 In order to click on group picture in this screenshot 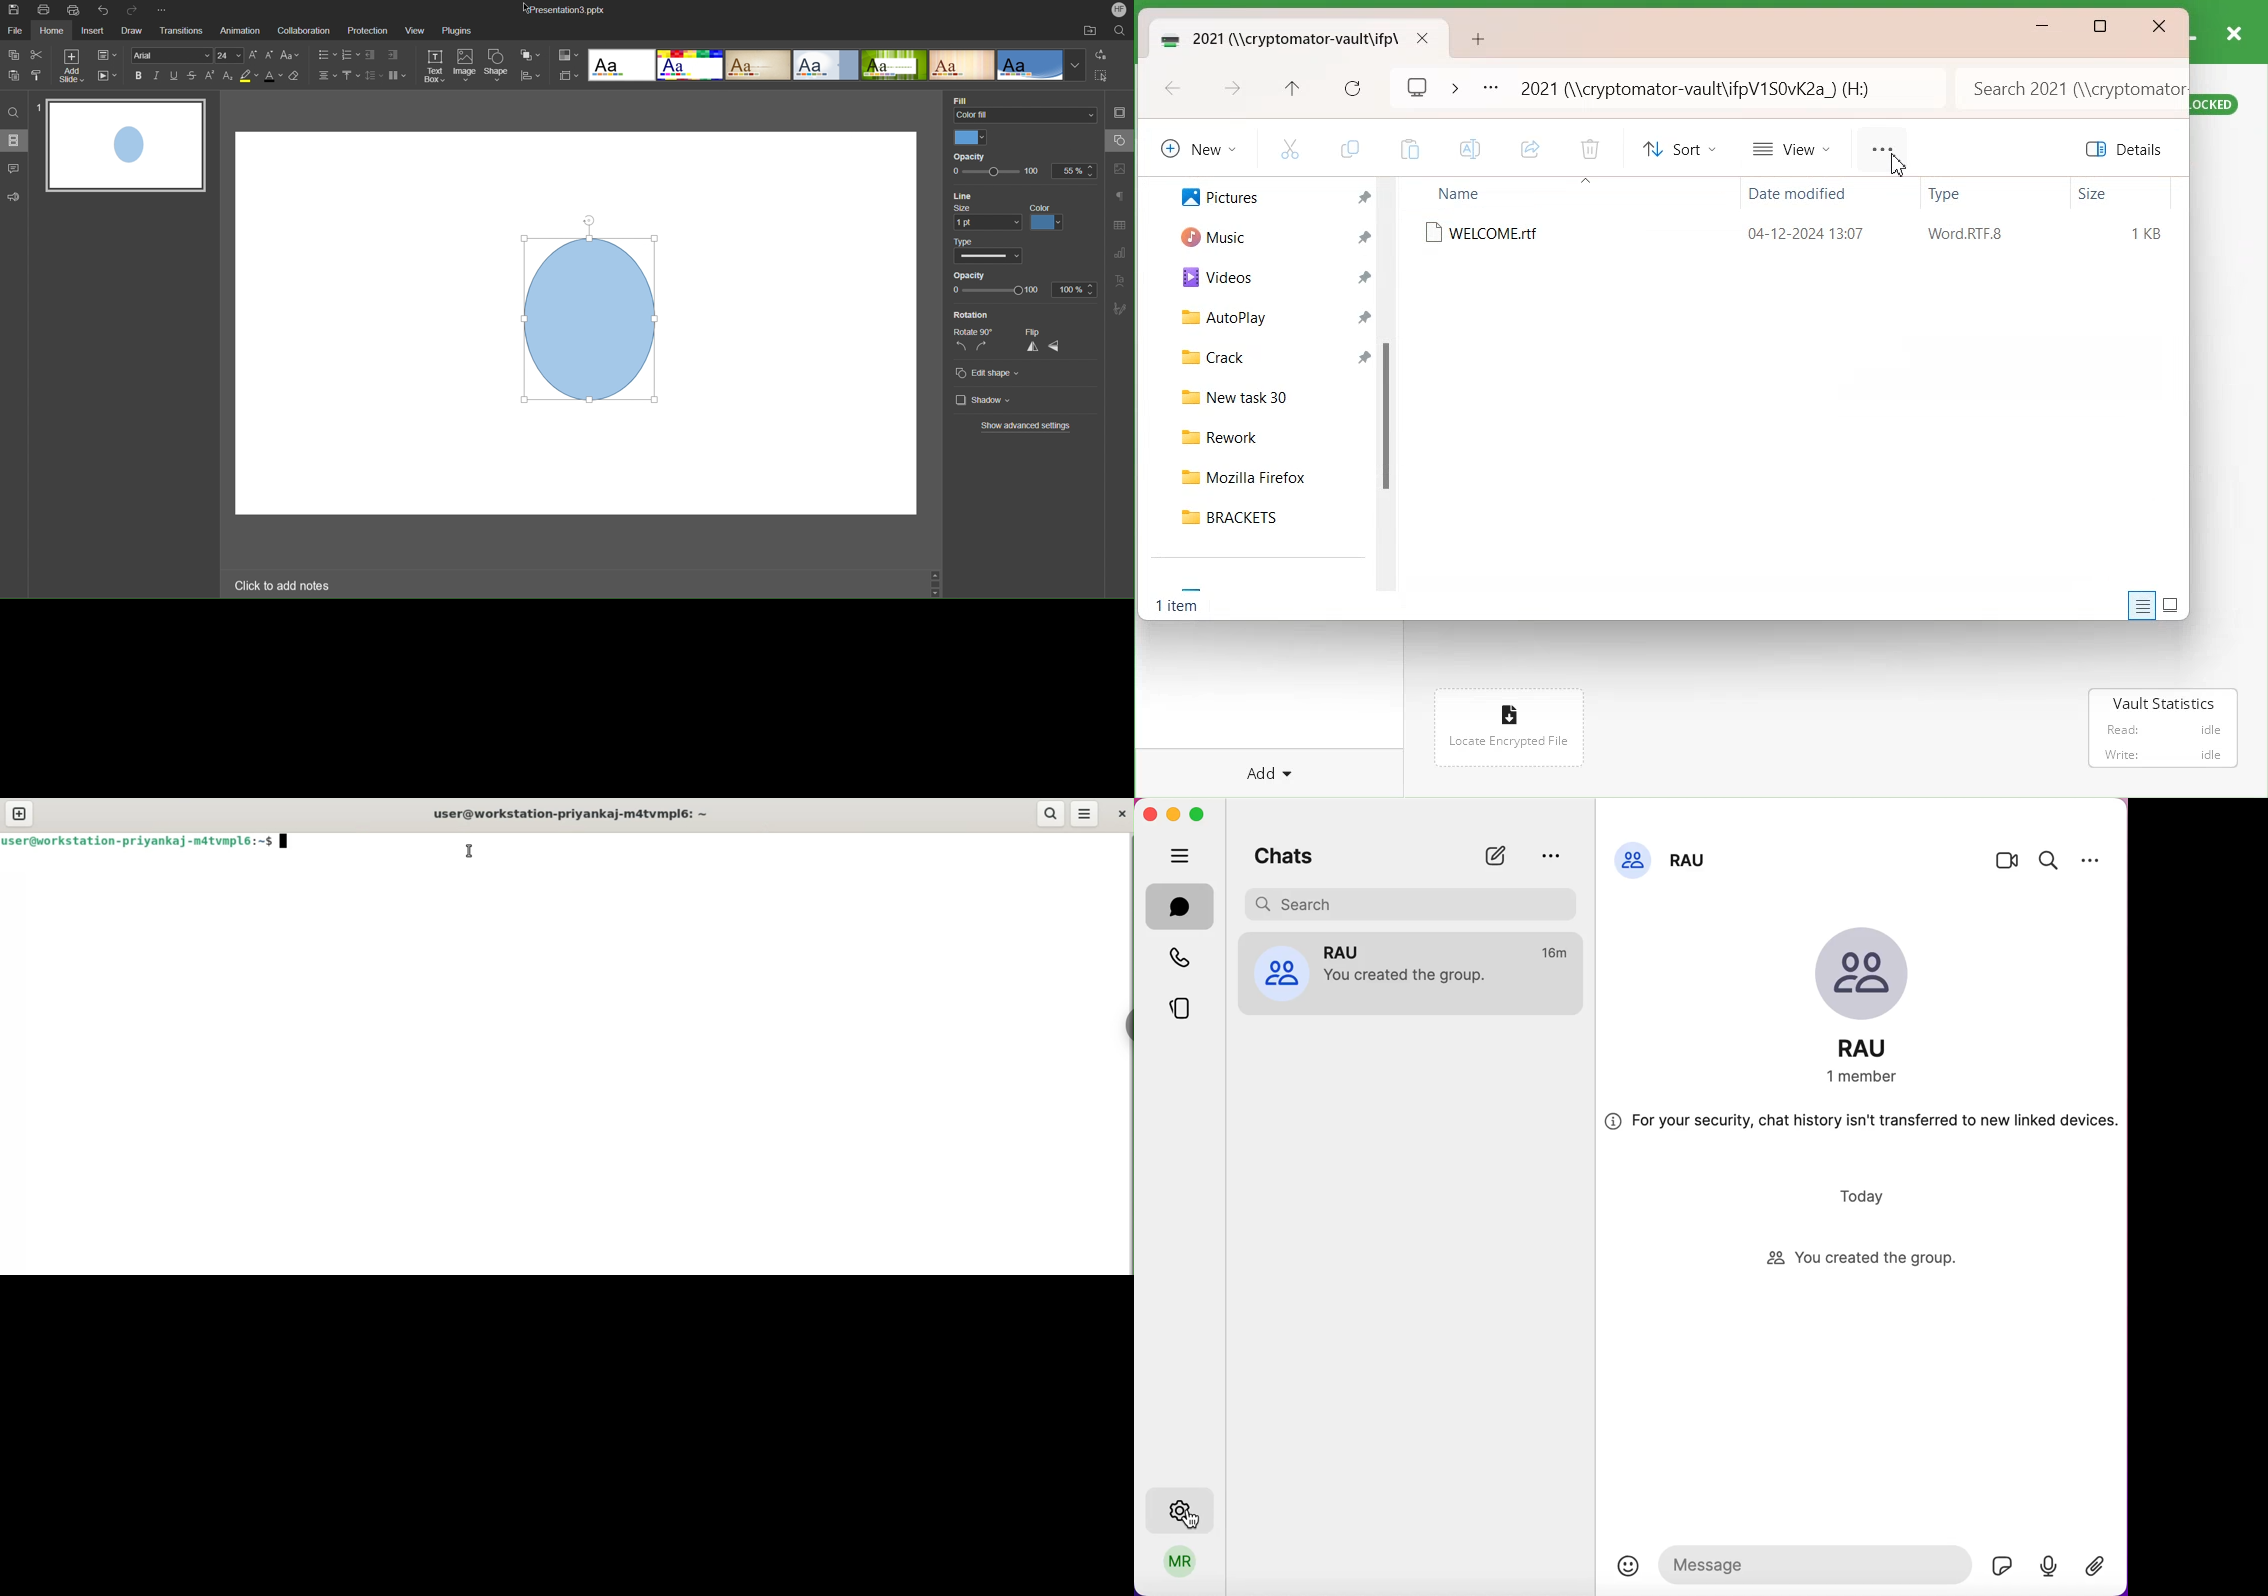, I will do `click(1872, 976)`.